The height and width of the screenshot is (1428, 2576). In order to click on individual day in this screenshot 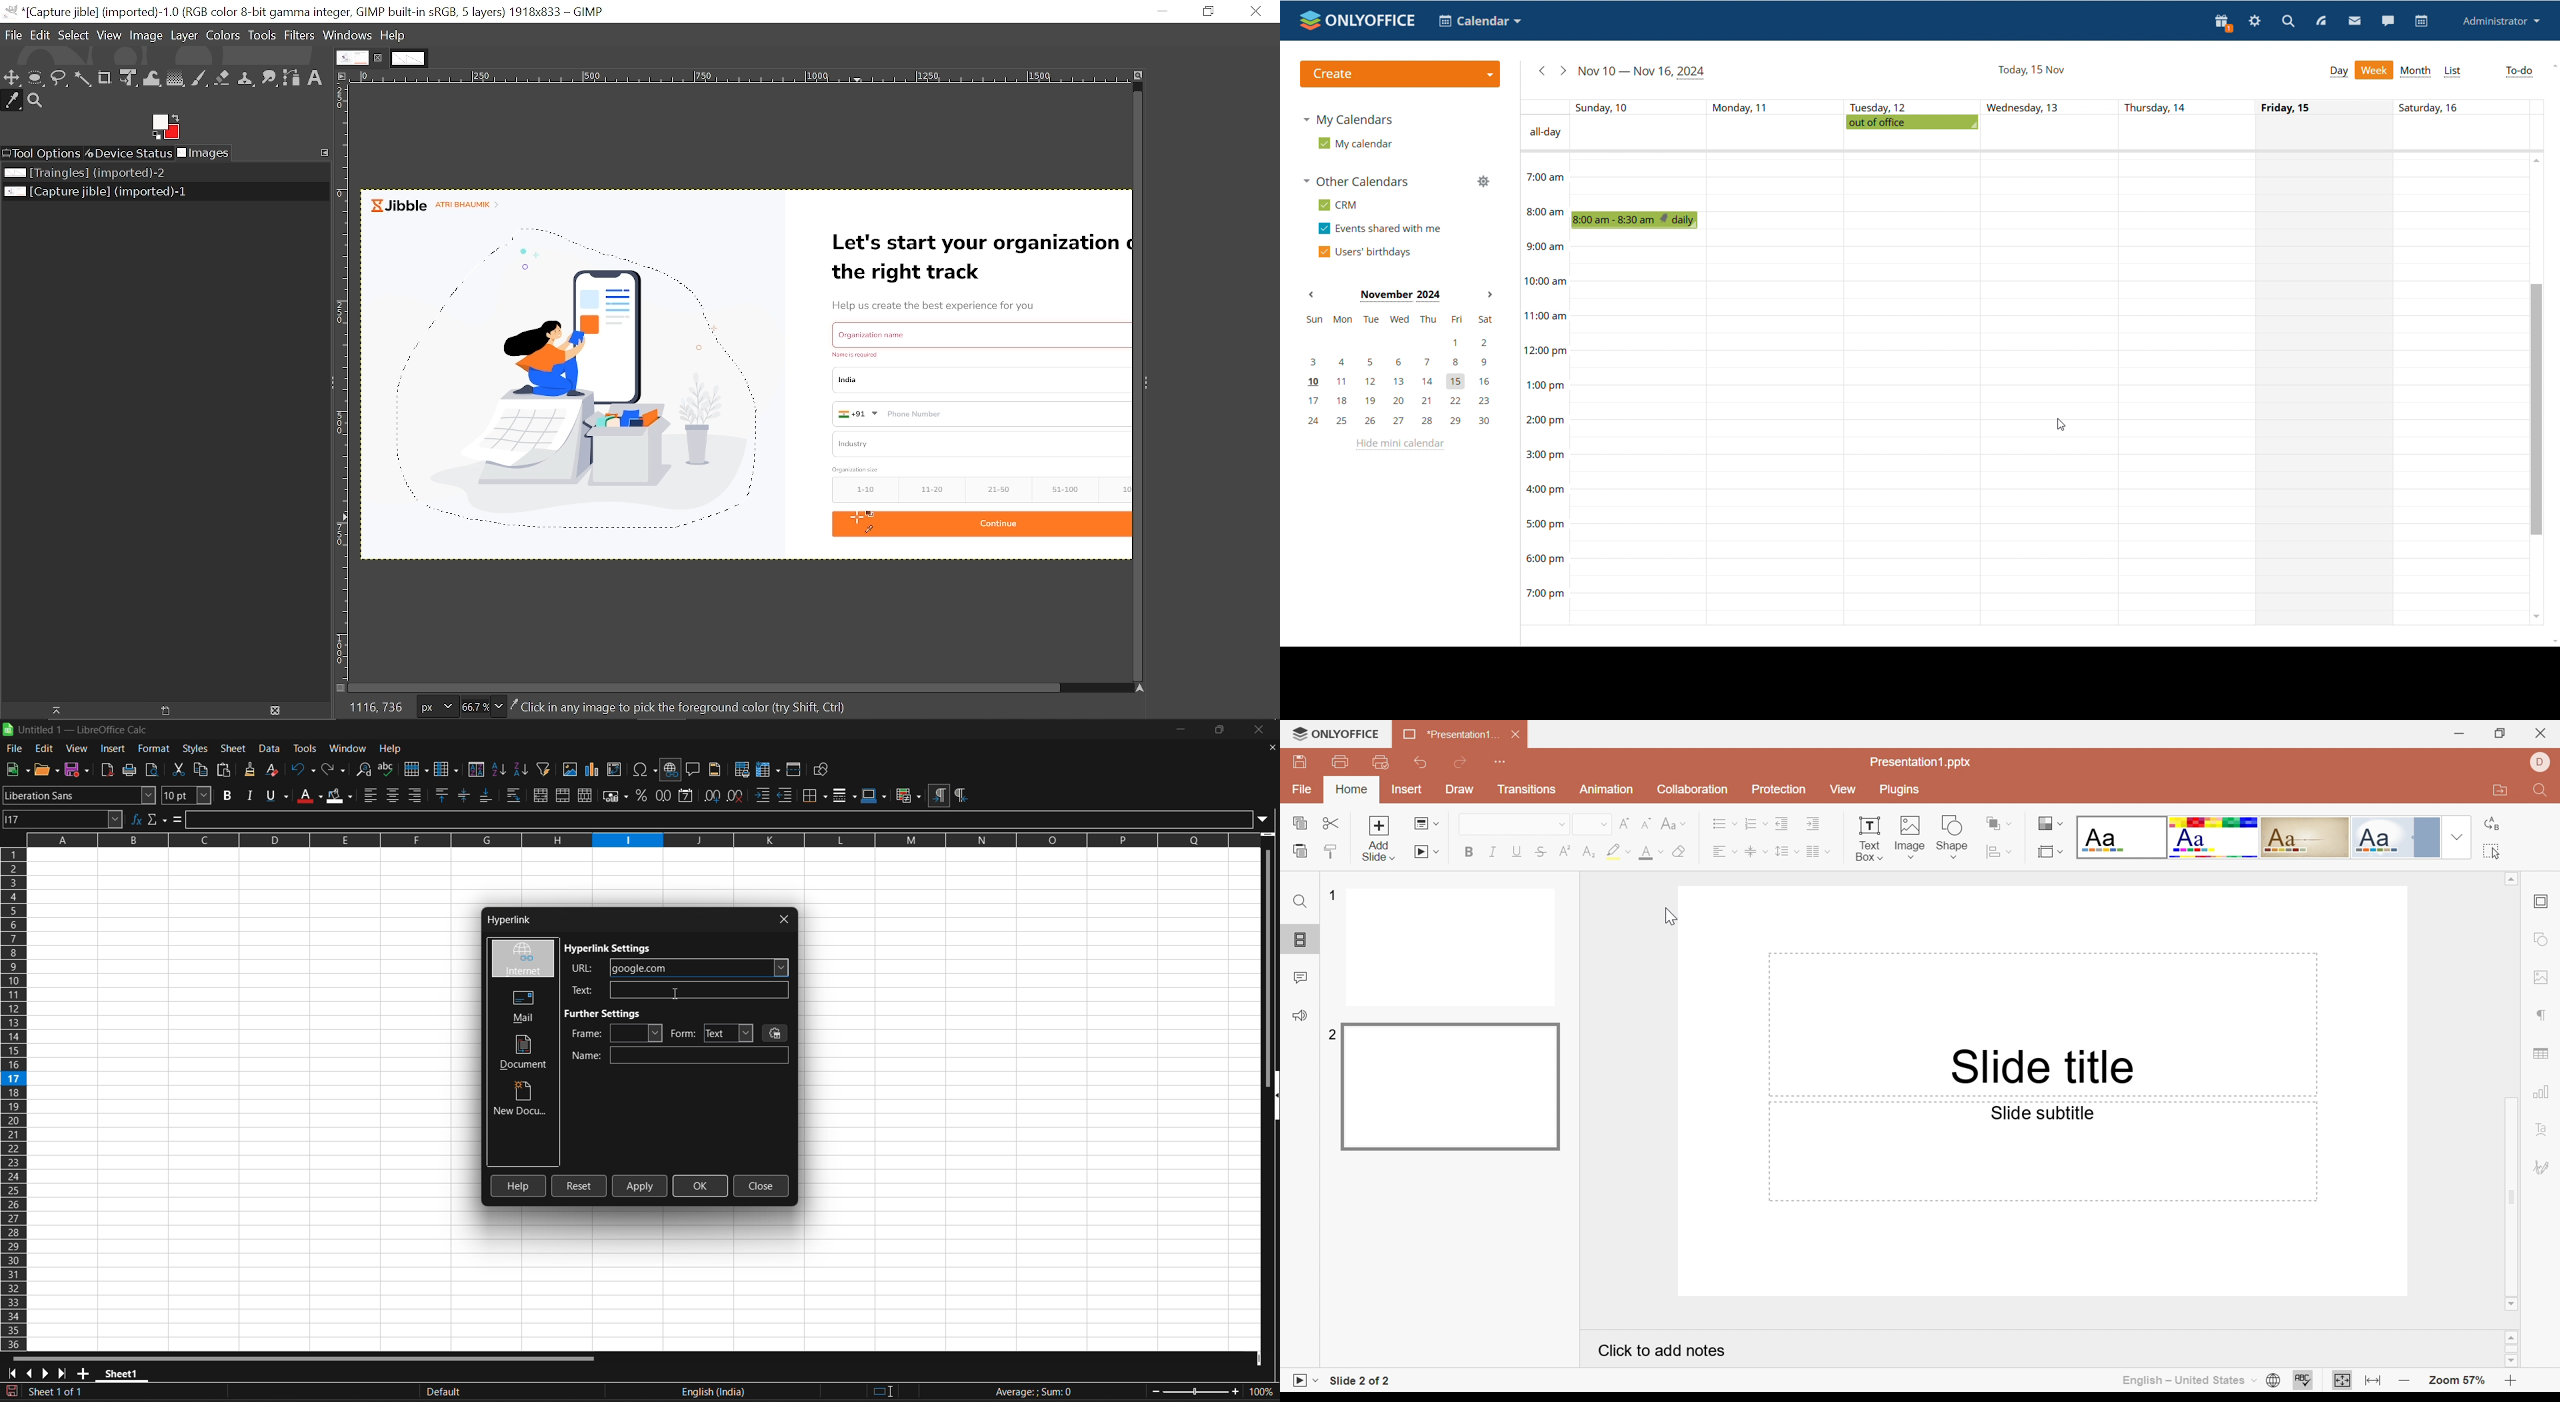, I will do `click(1610, 107)`.